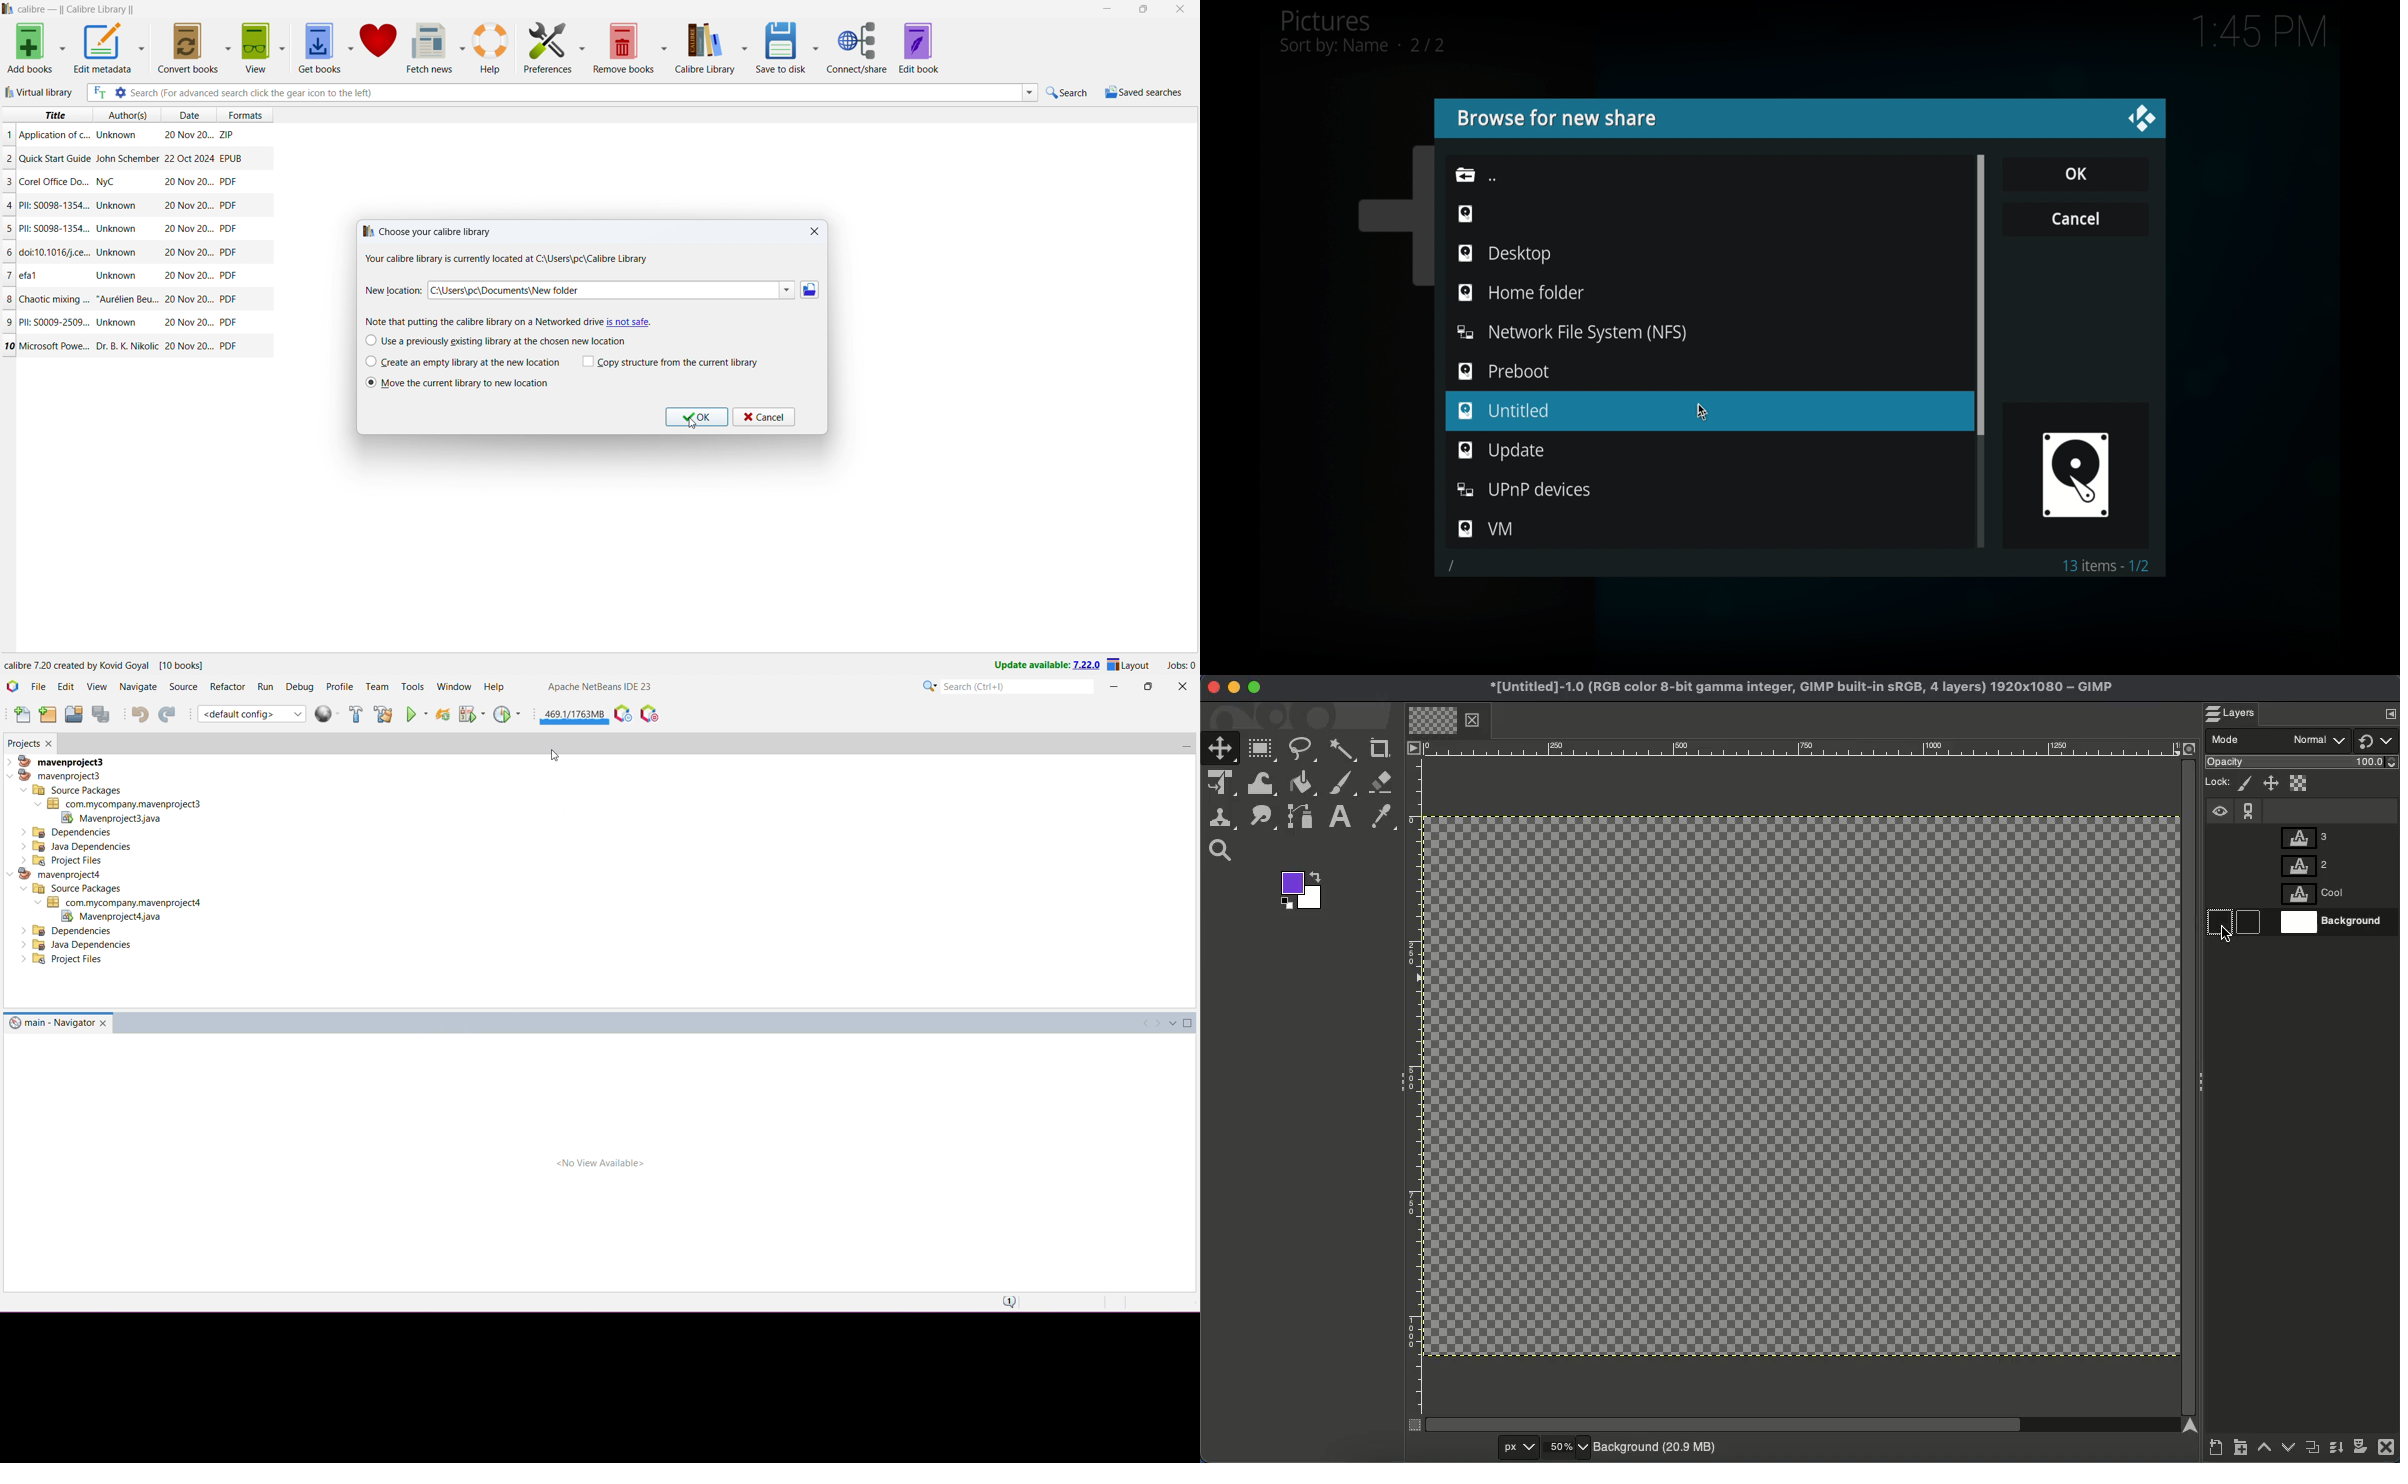  Describe the element at coordinates (2333, 880) in the screenshot. I see `Layers` at that location.